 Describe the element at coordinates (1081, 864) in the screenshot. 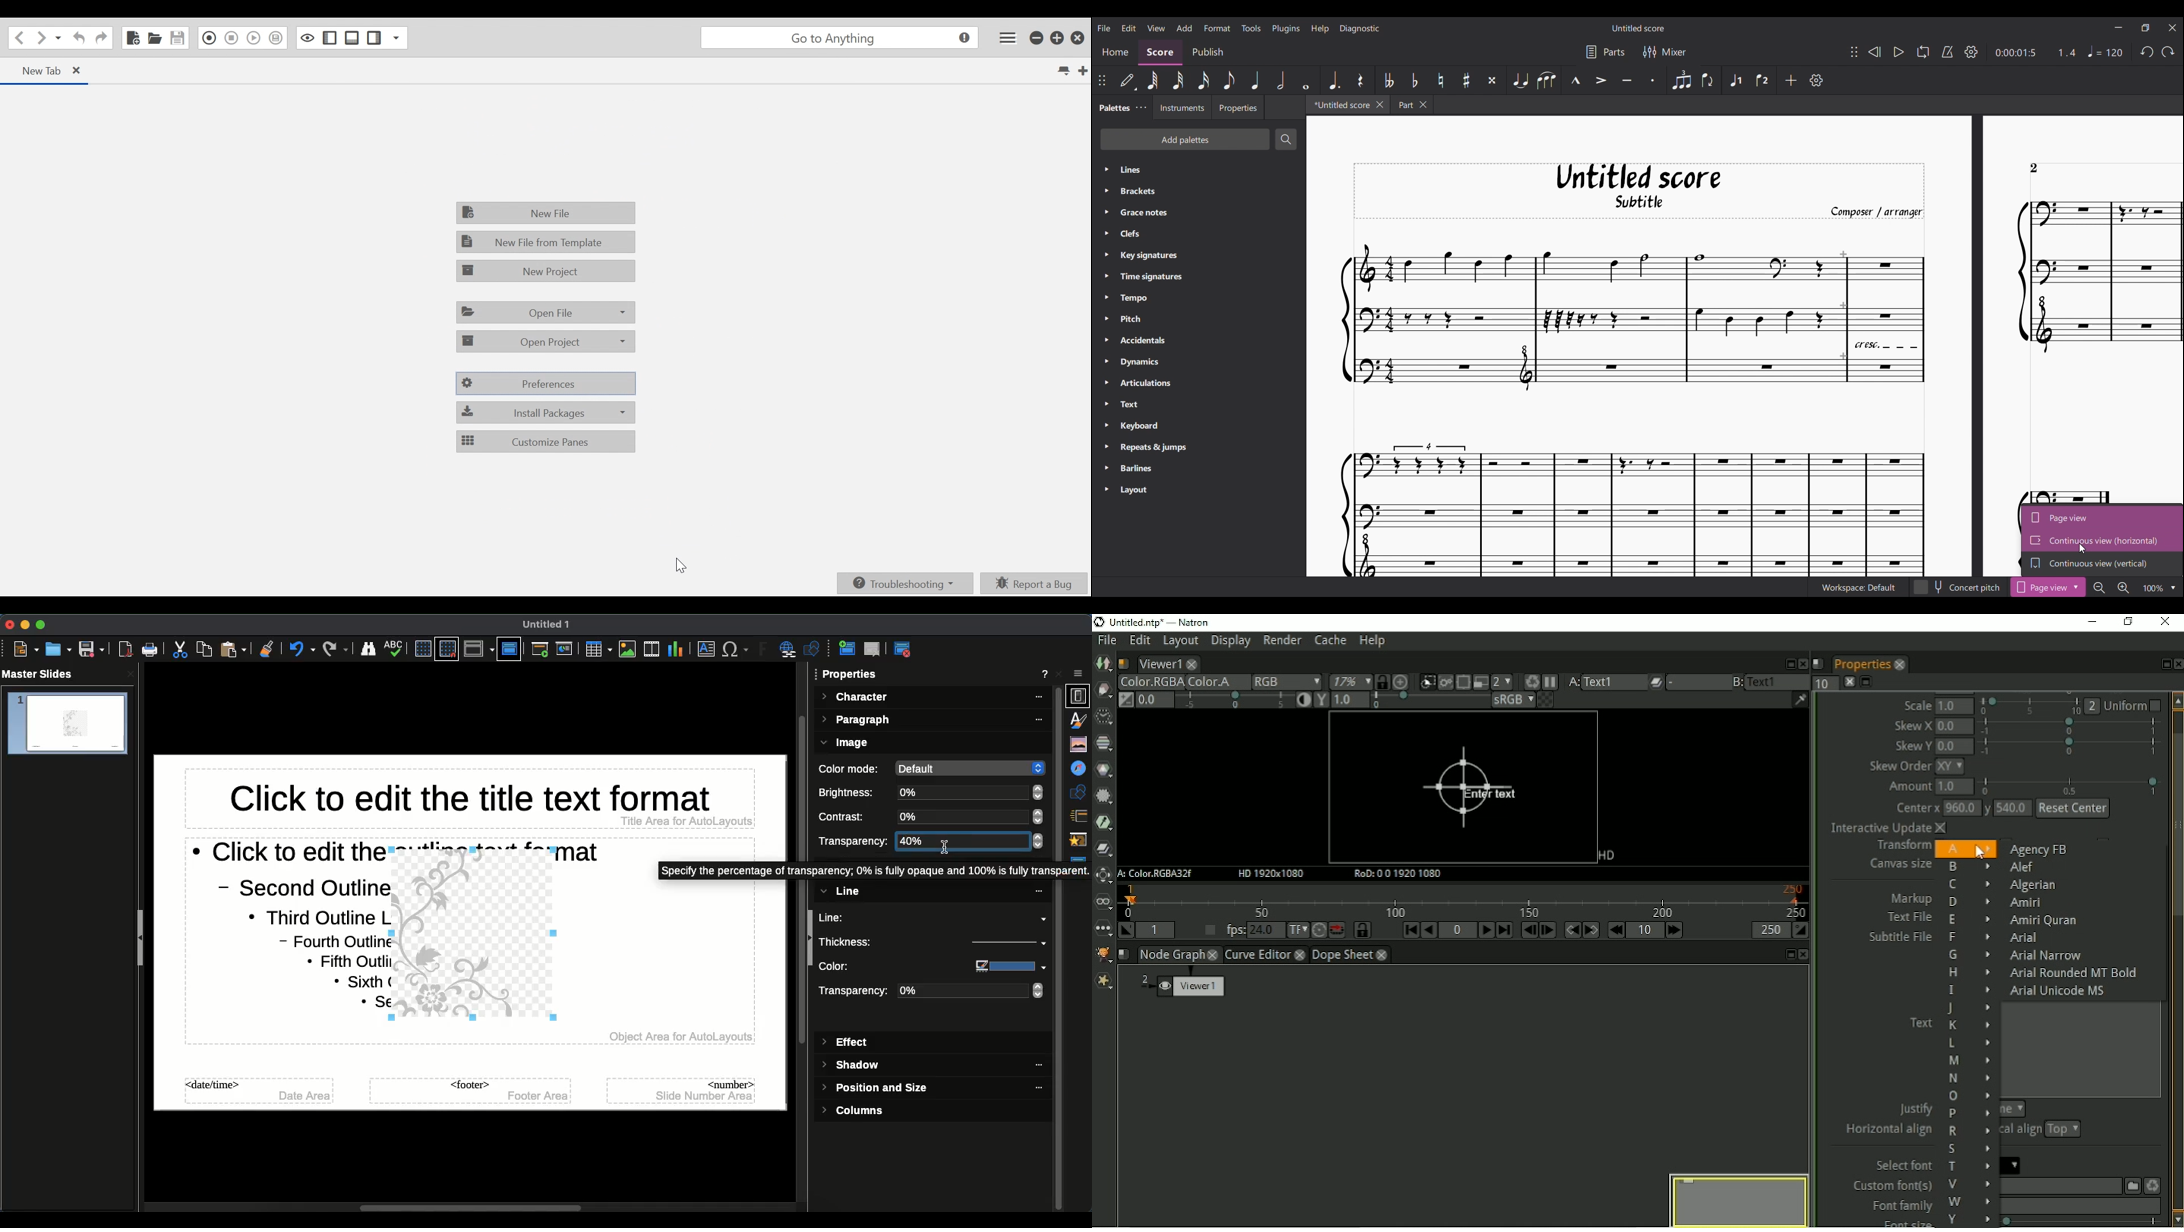

I see `Master slide` at that location.